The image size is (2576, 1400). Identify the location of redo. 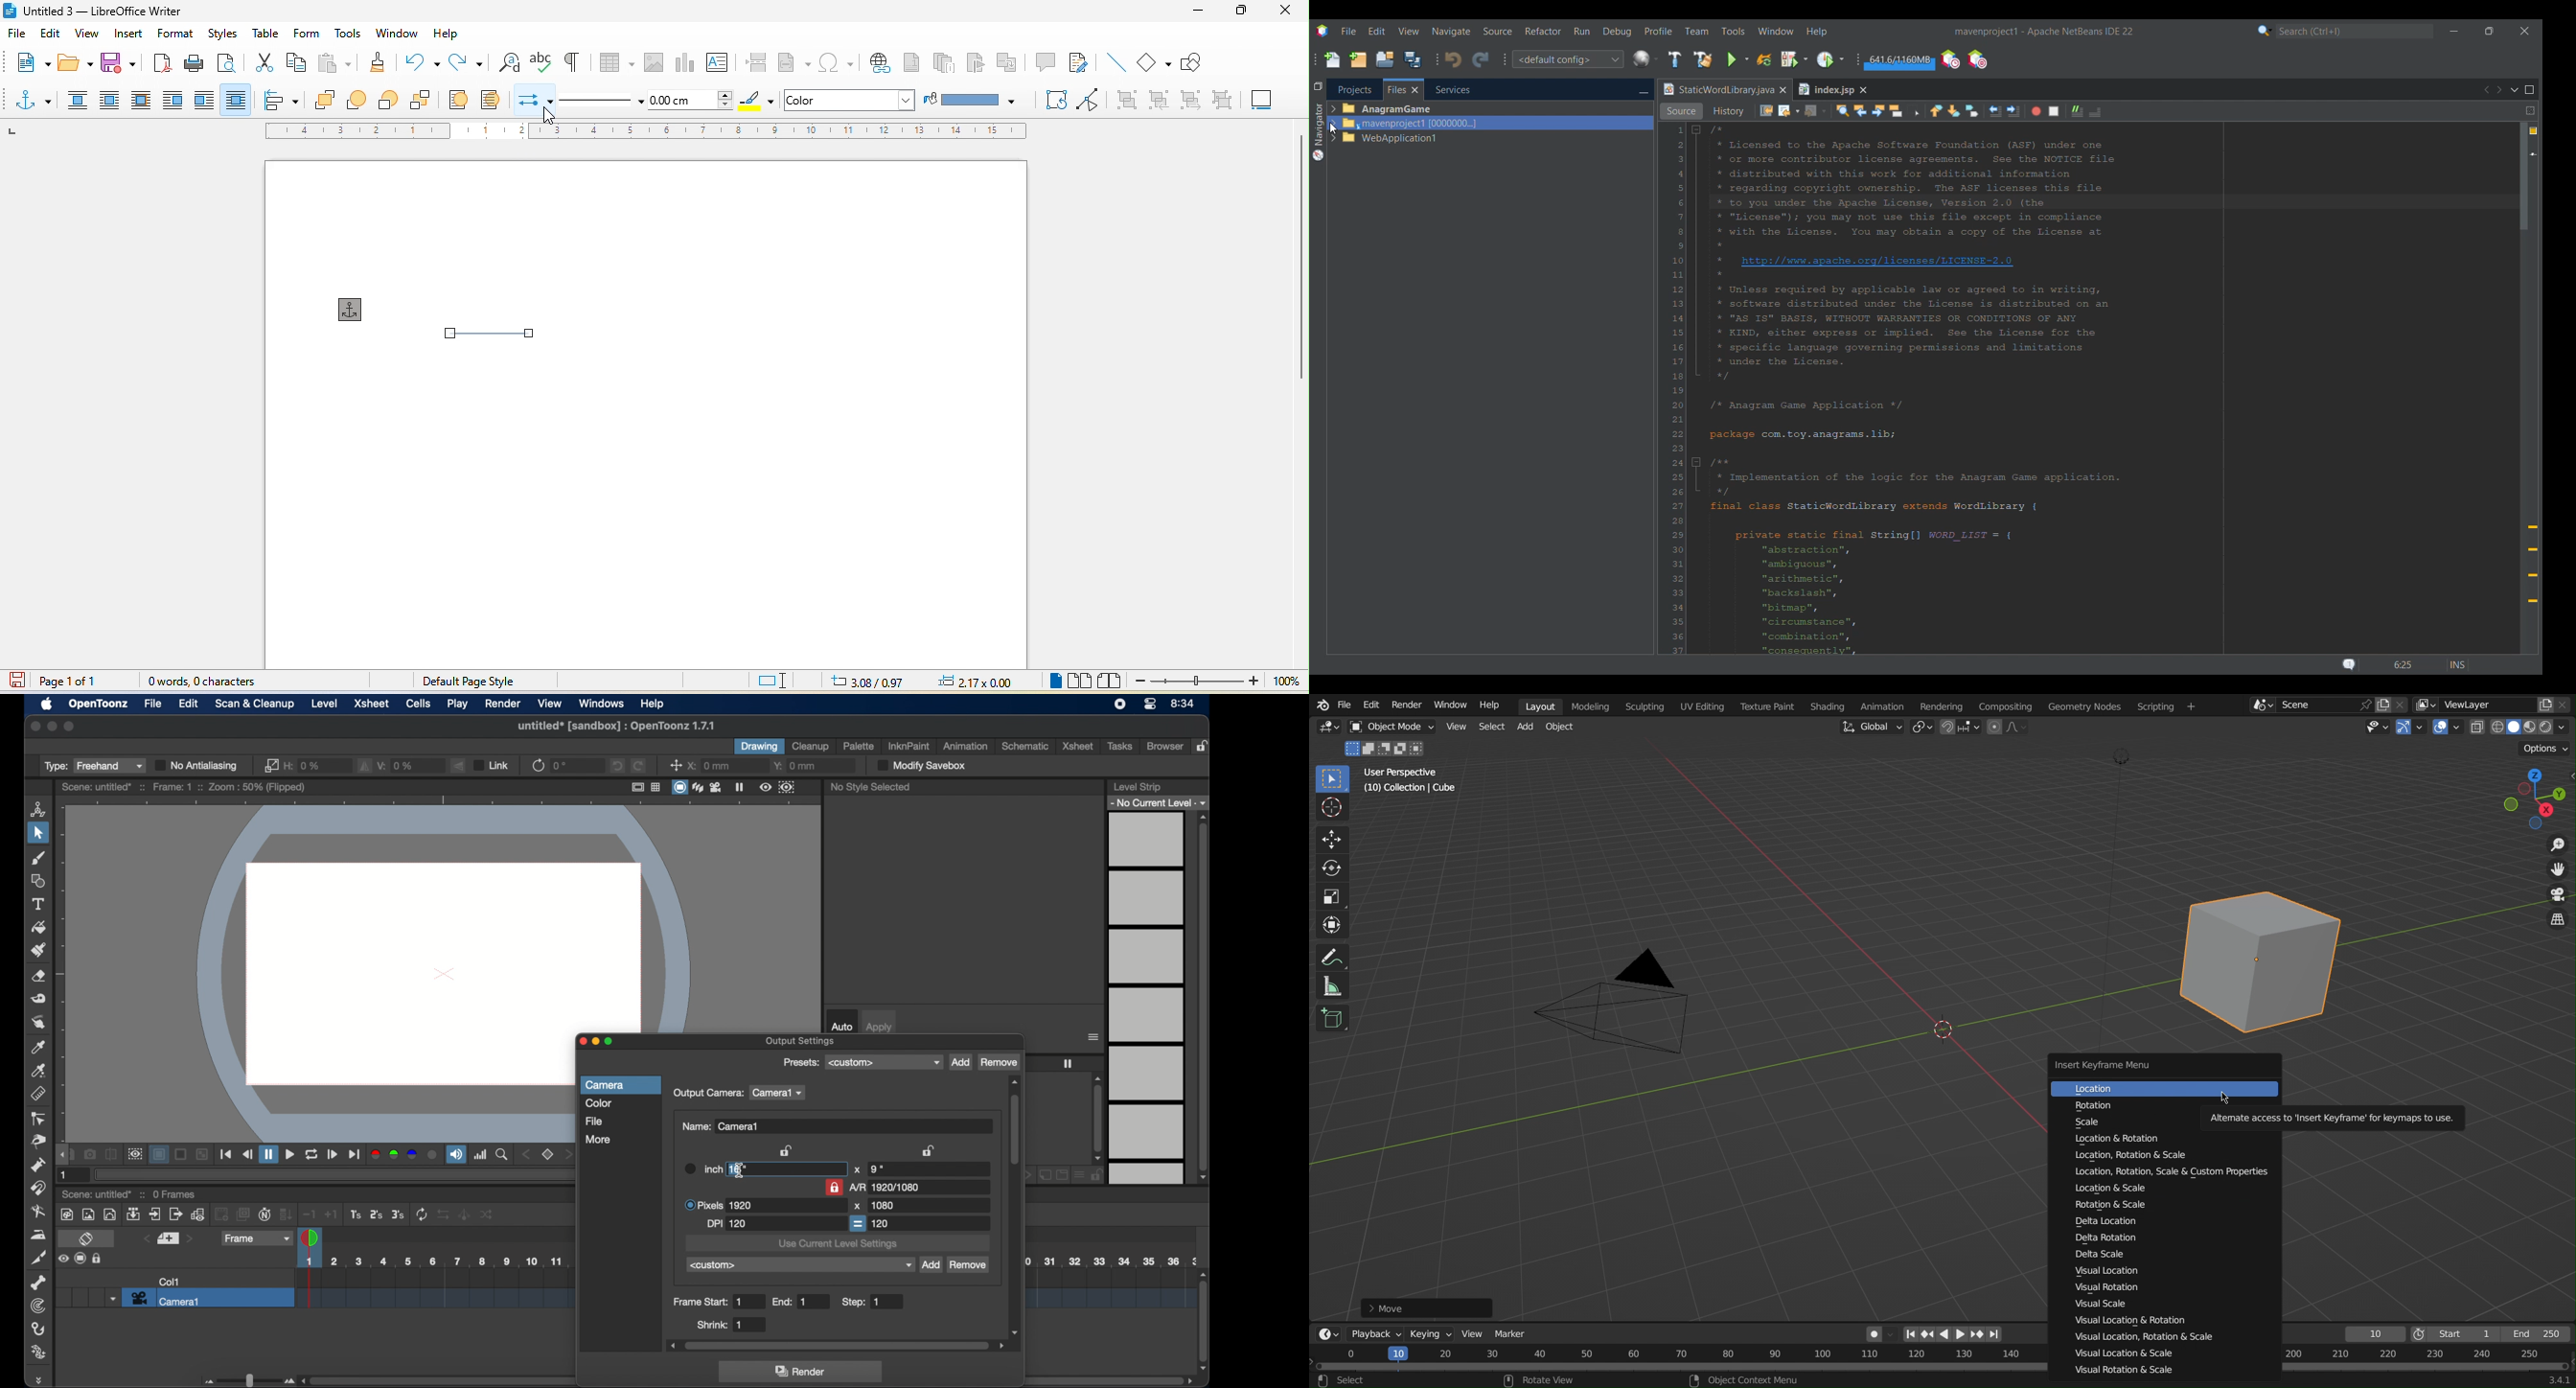
(469, 61).